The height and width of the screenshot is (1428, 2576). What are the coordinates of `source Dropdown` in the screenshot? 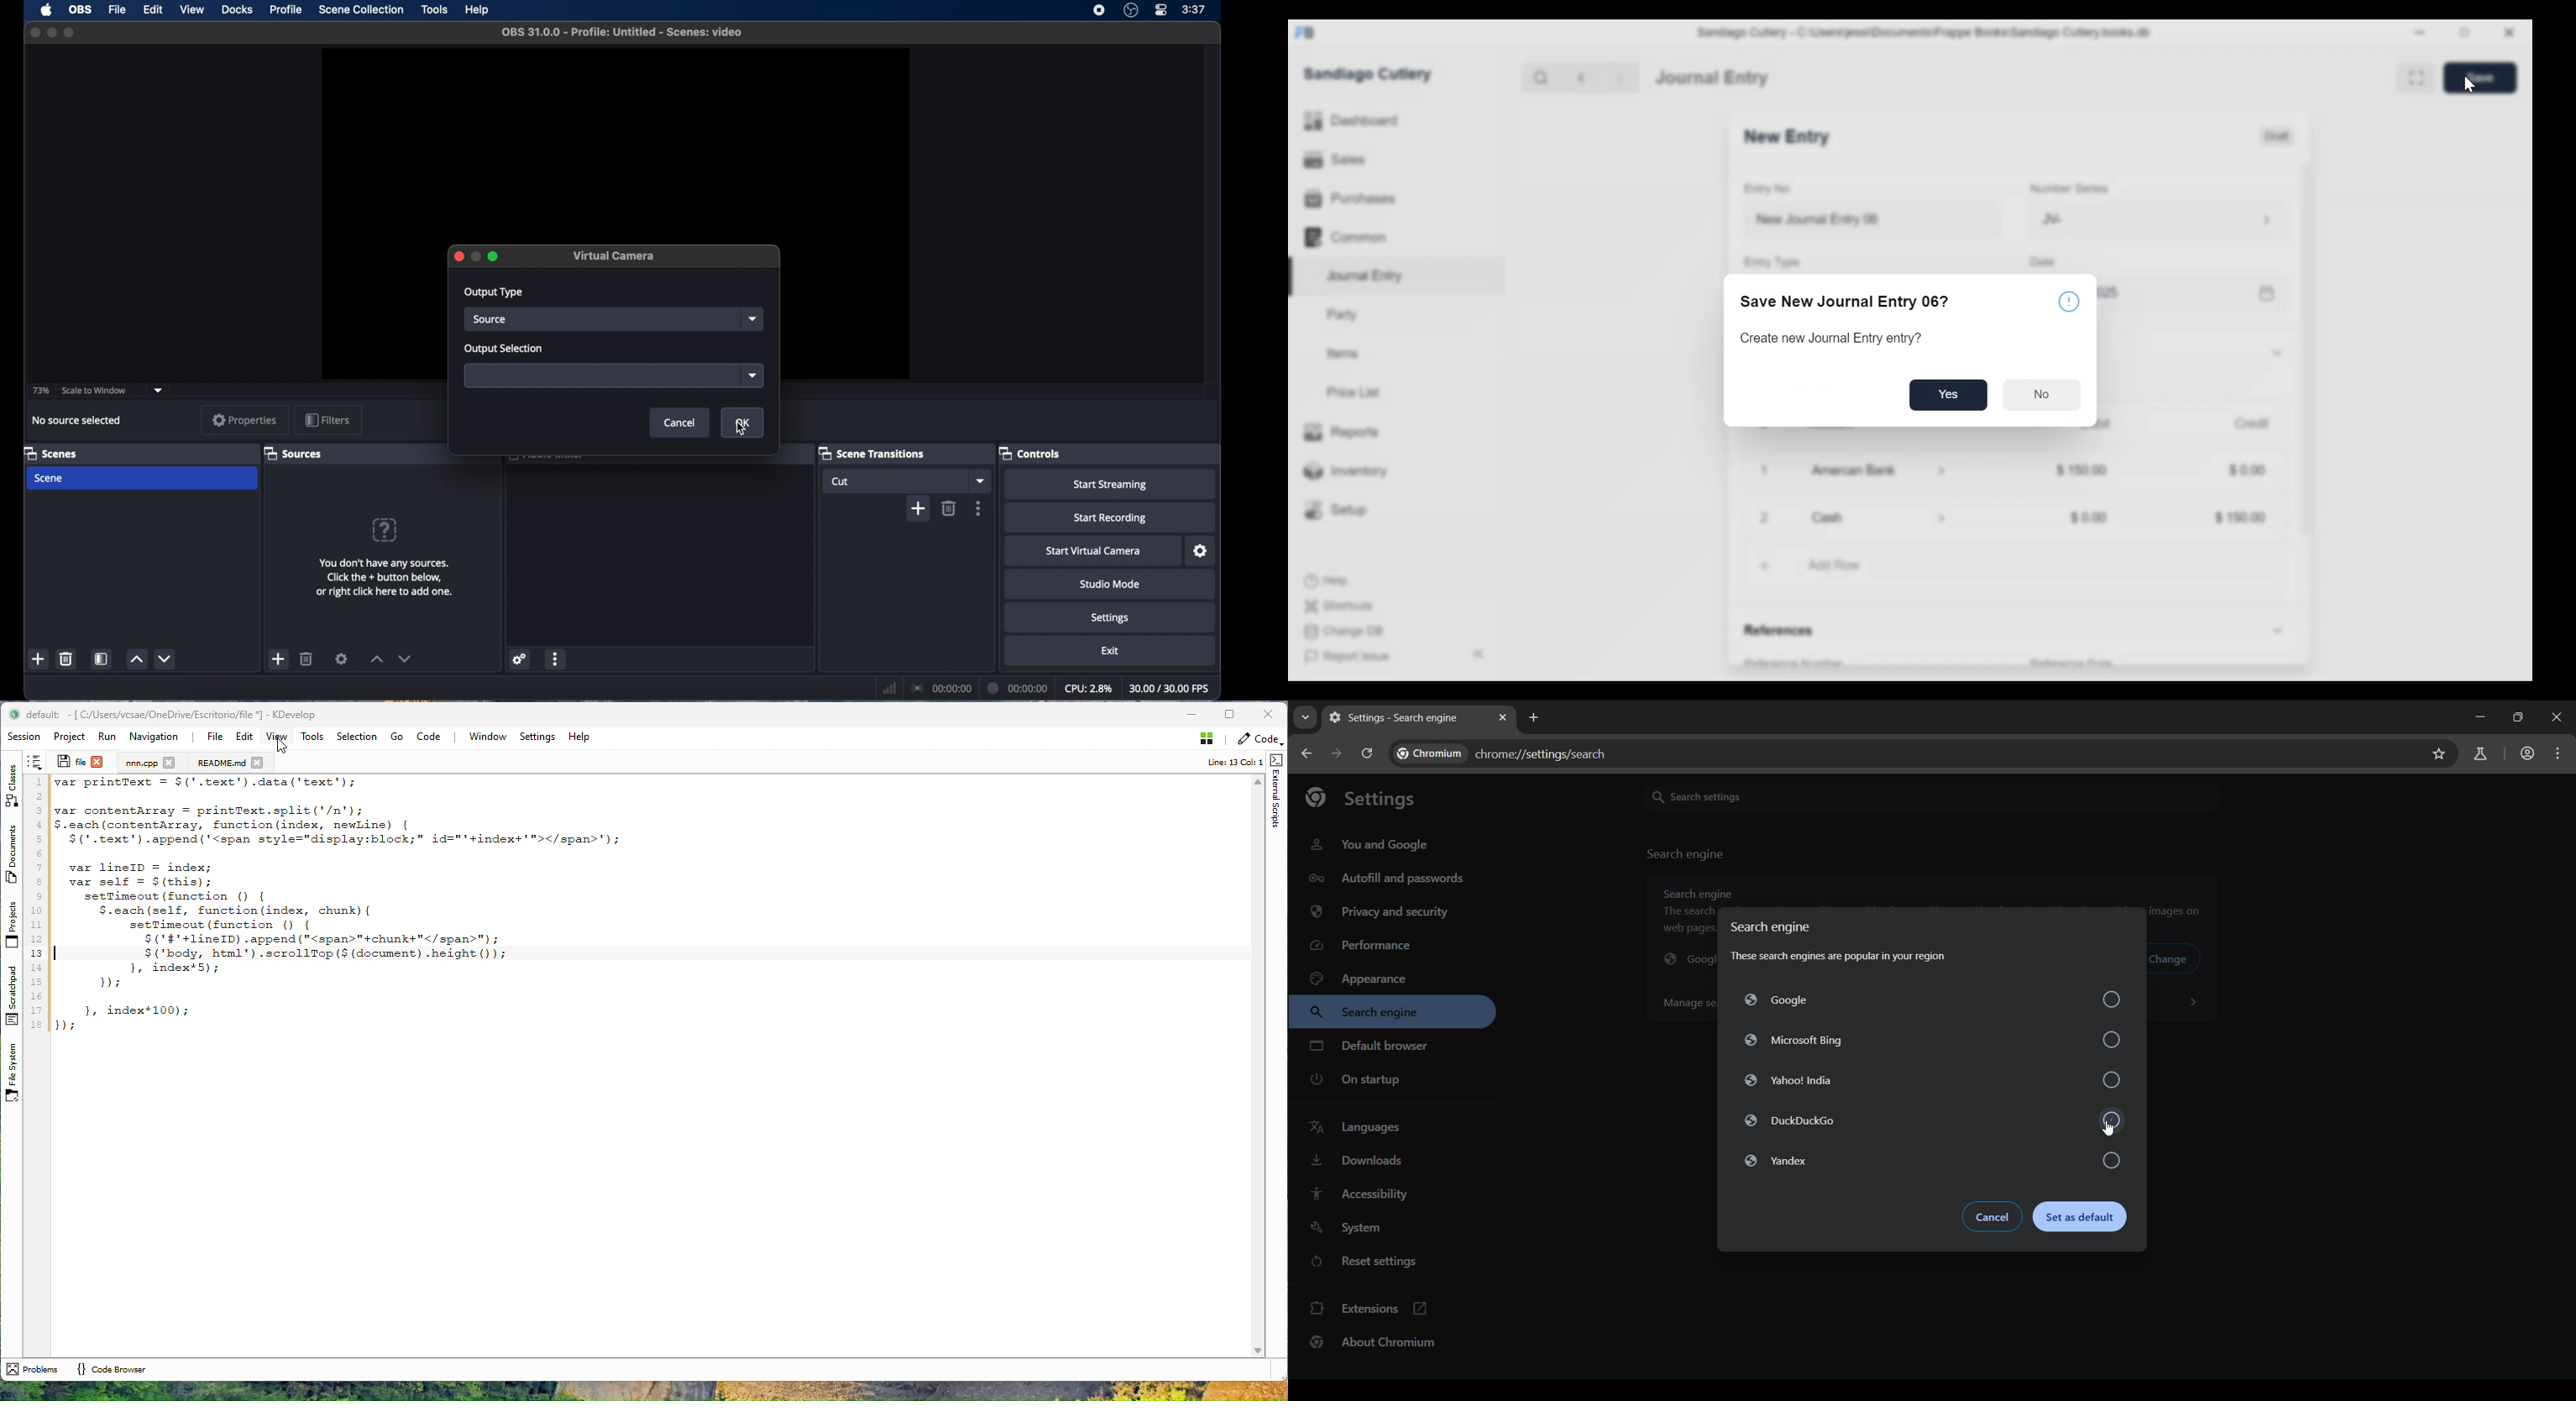 It's located at (614, 317).